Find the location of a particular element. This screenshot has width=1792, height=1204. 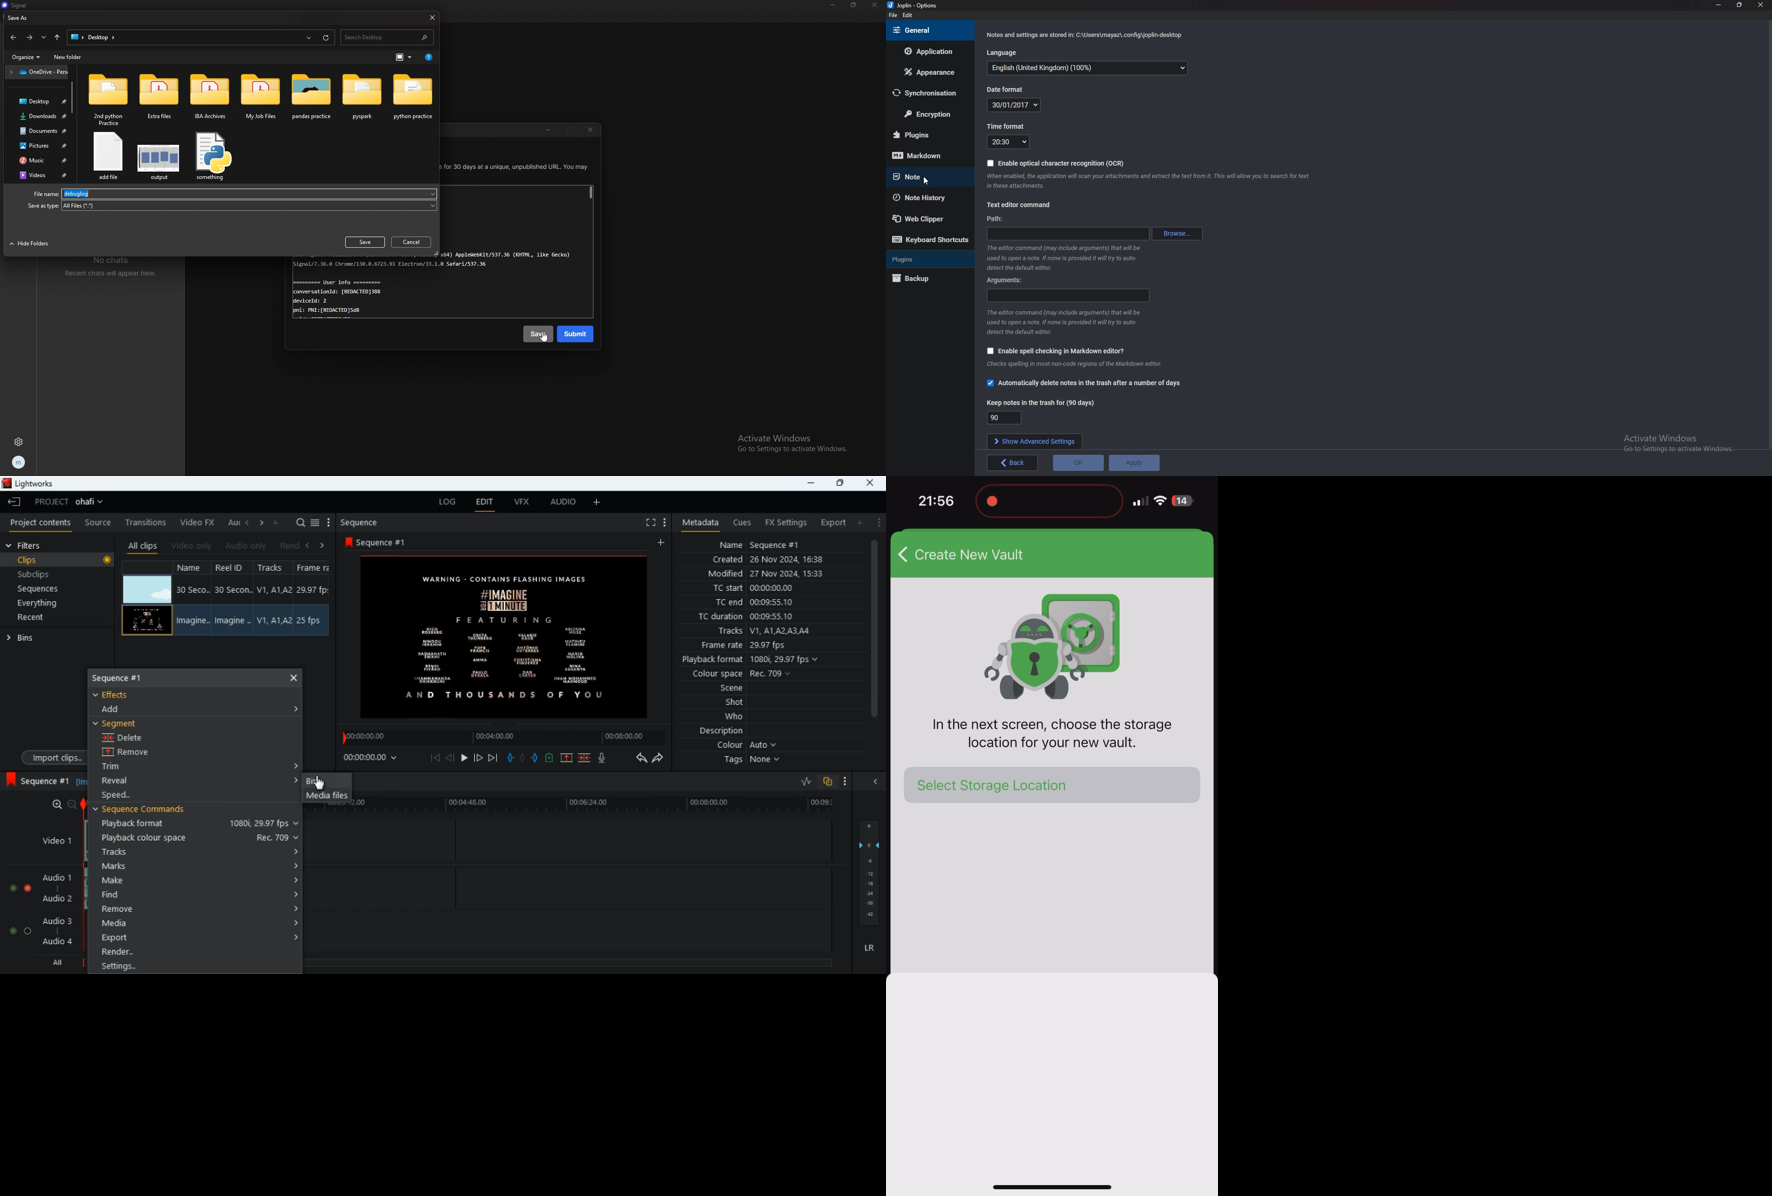

folder is located at coordinates (312, 96).